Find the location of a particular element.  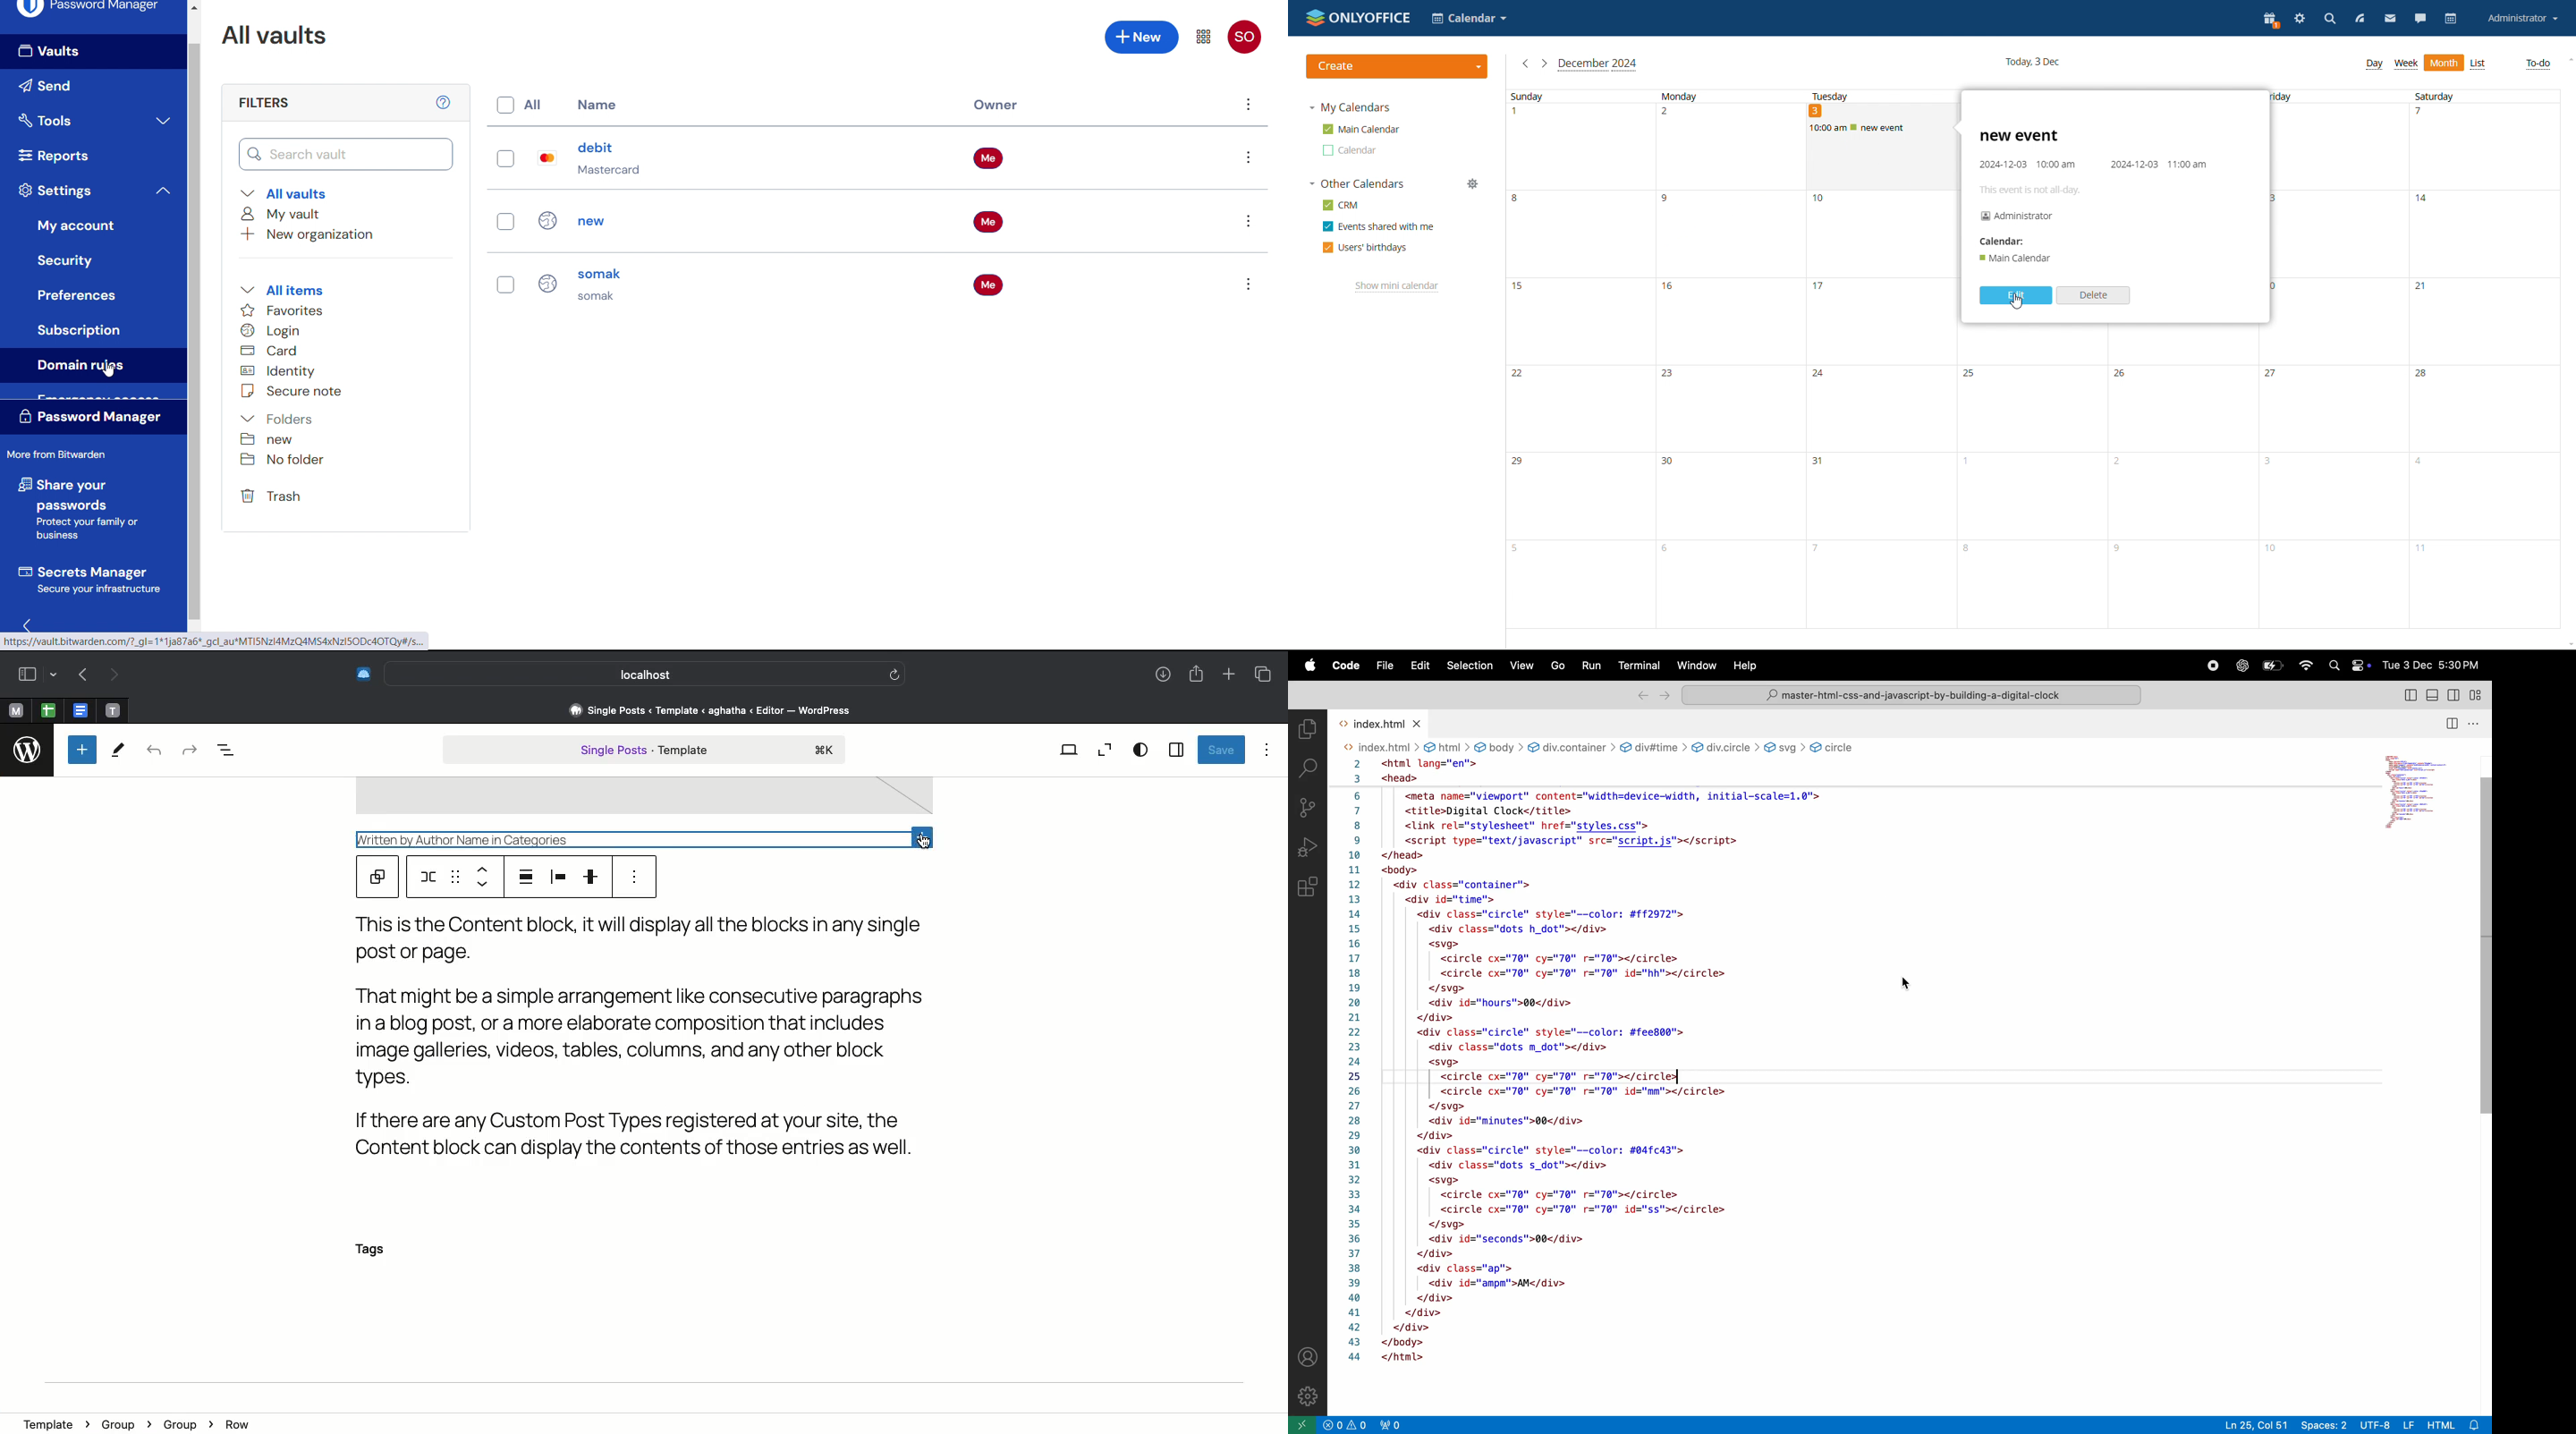

'® Main Calendar is located at coordinates (2018, 256).